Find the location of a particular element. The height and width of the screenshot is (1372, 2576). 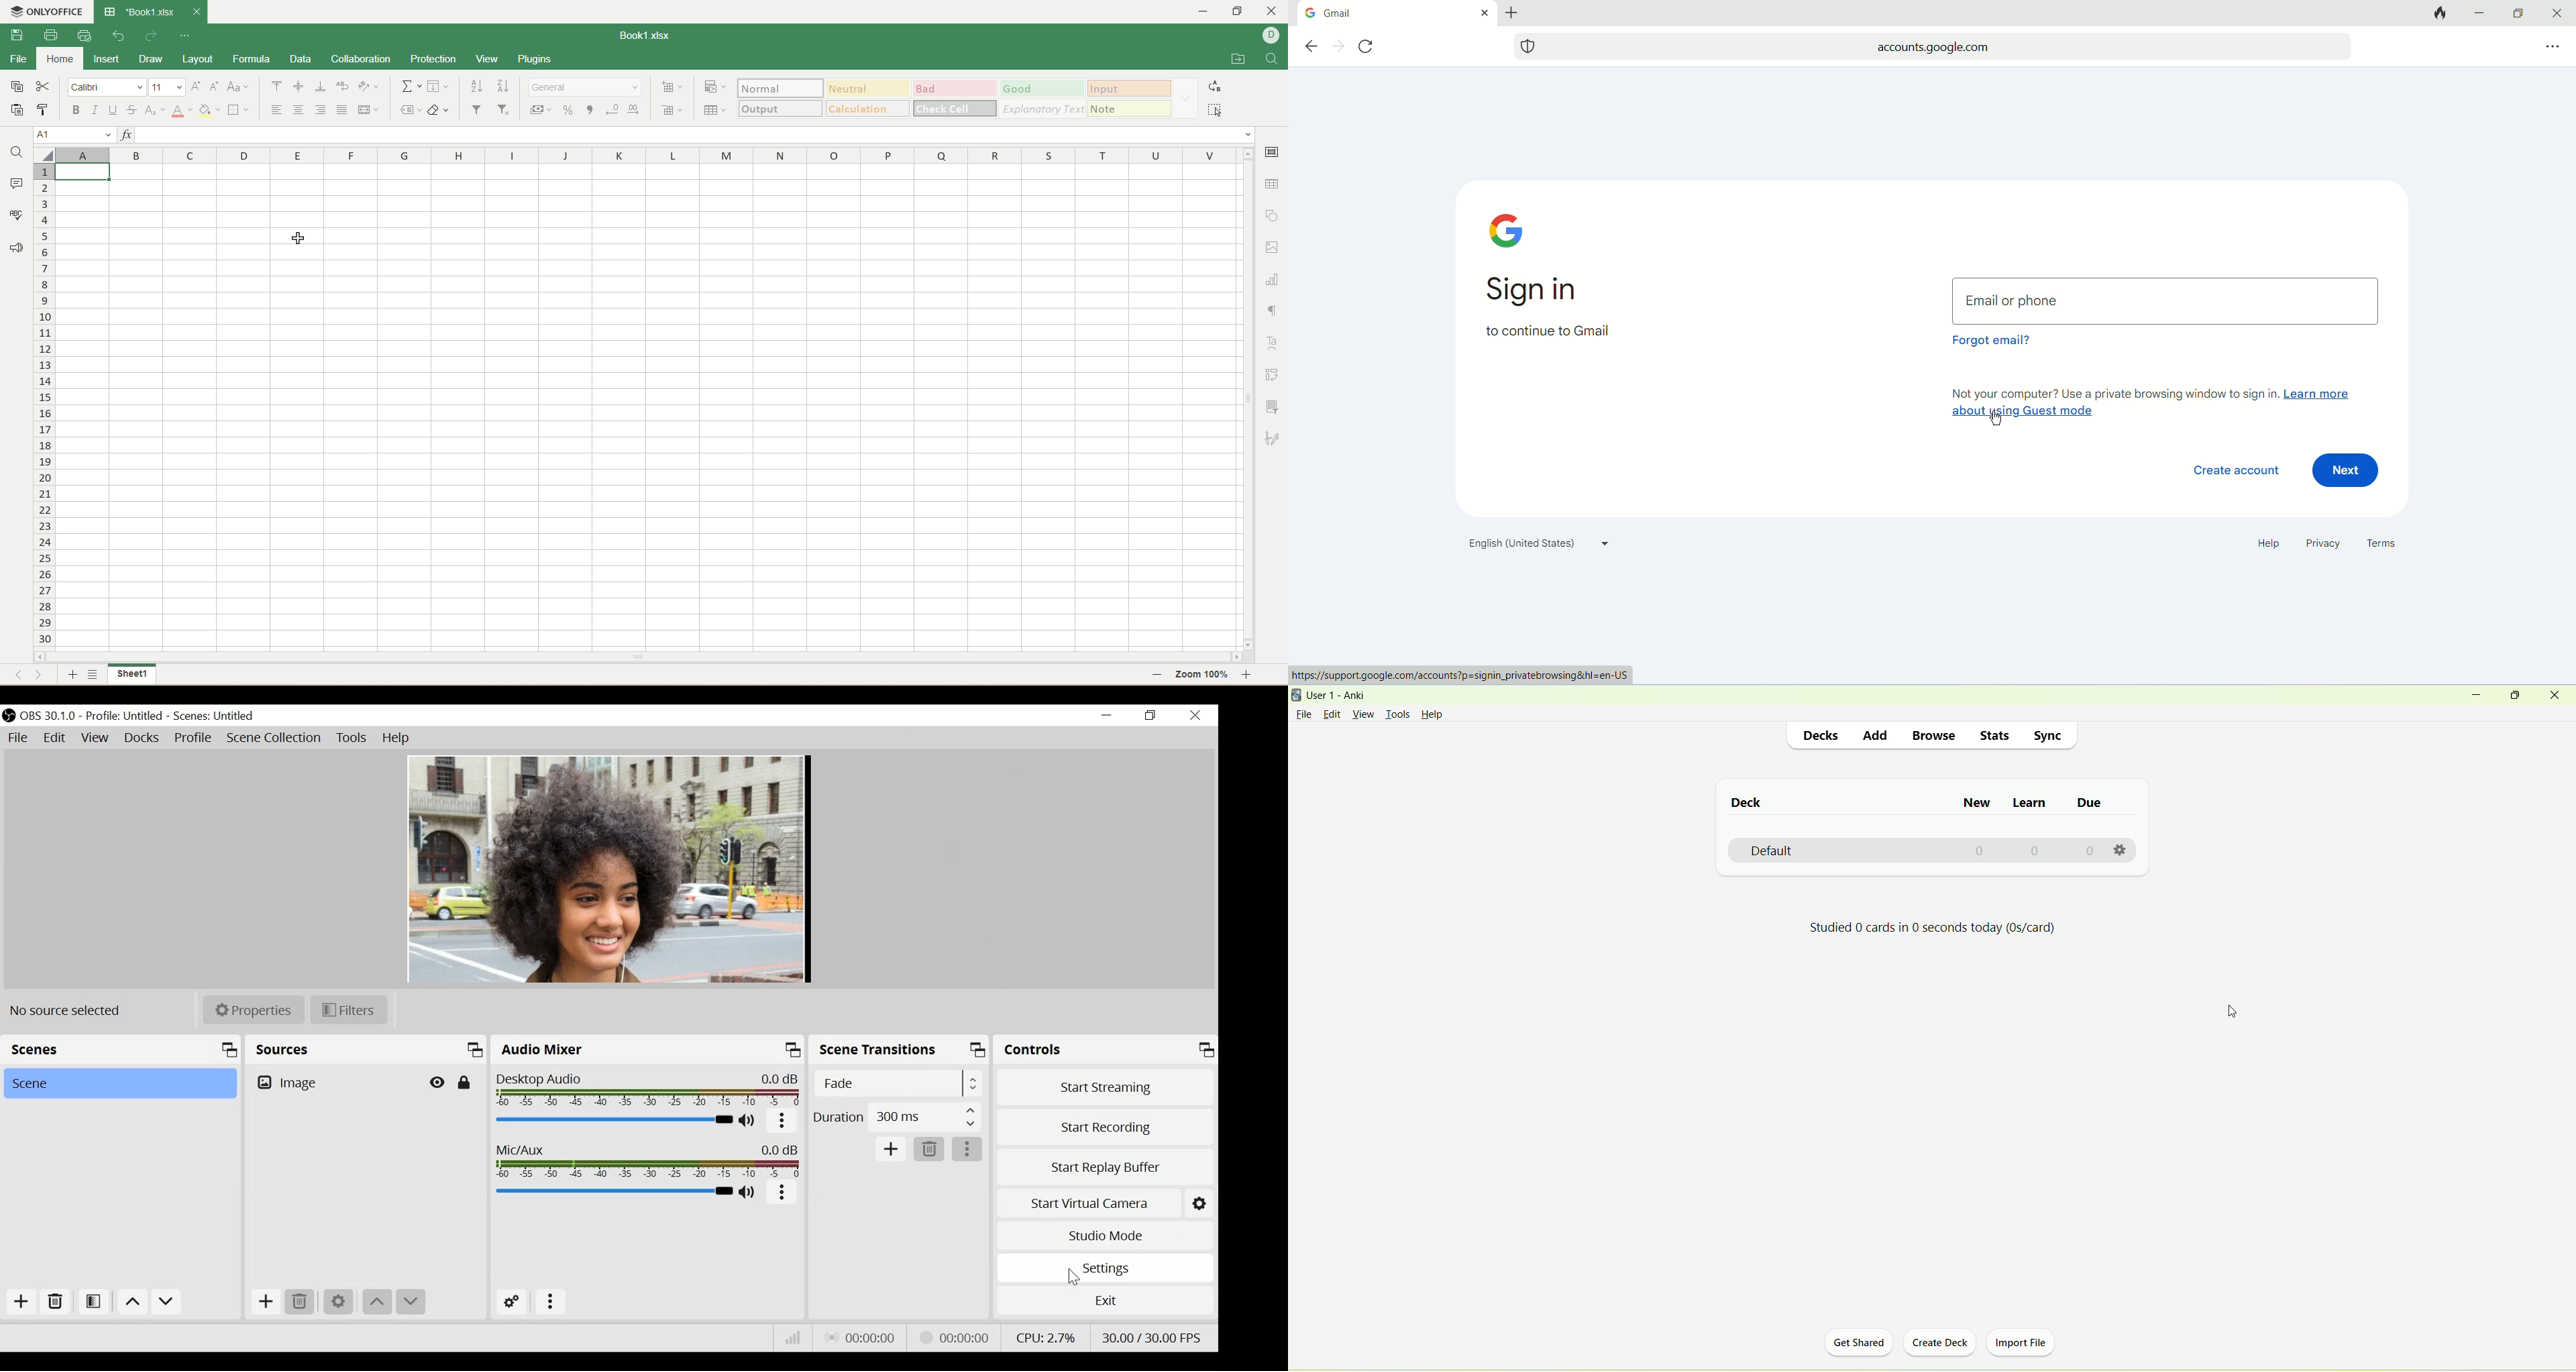

google logo is located at coordinates (1511, 231).